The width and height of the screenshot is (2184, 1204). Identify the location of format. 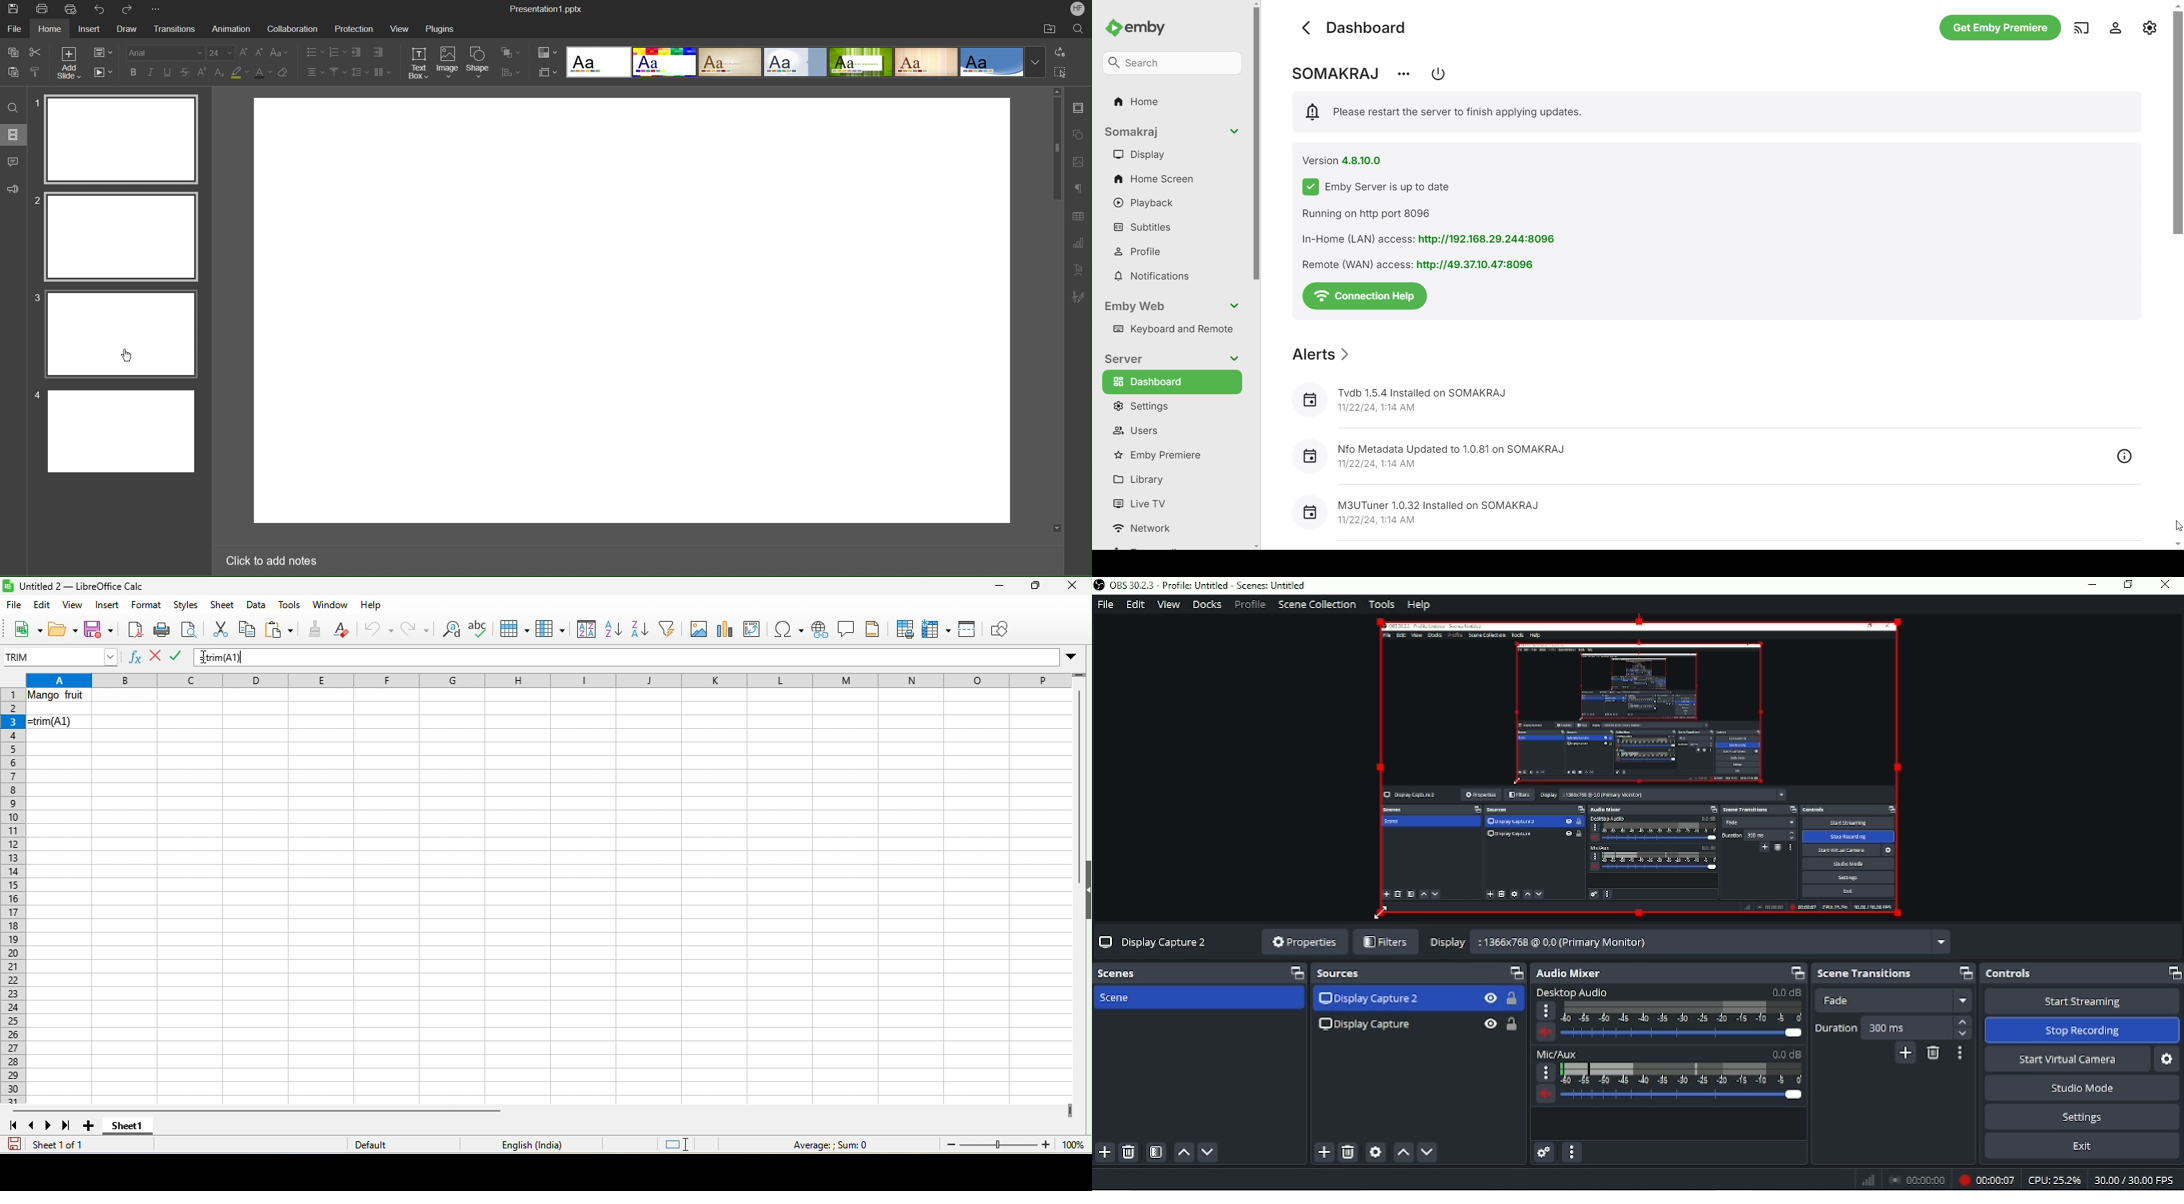
(147, 607).